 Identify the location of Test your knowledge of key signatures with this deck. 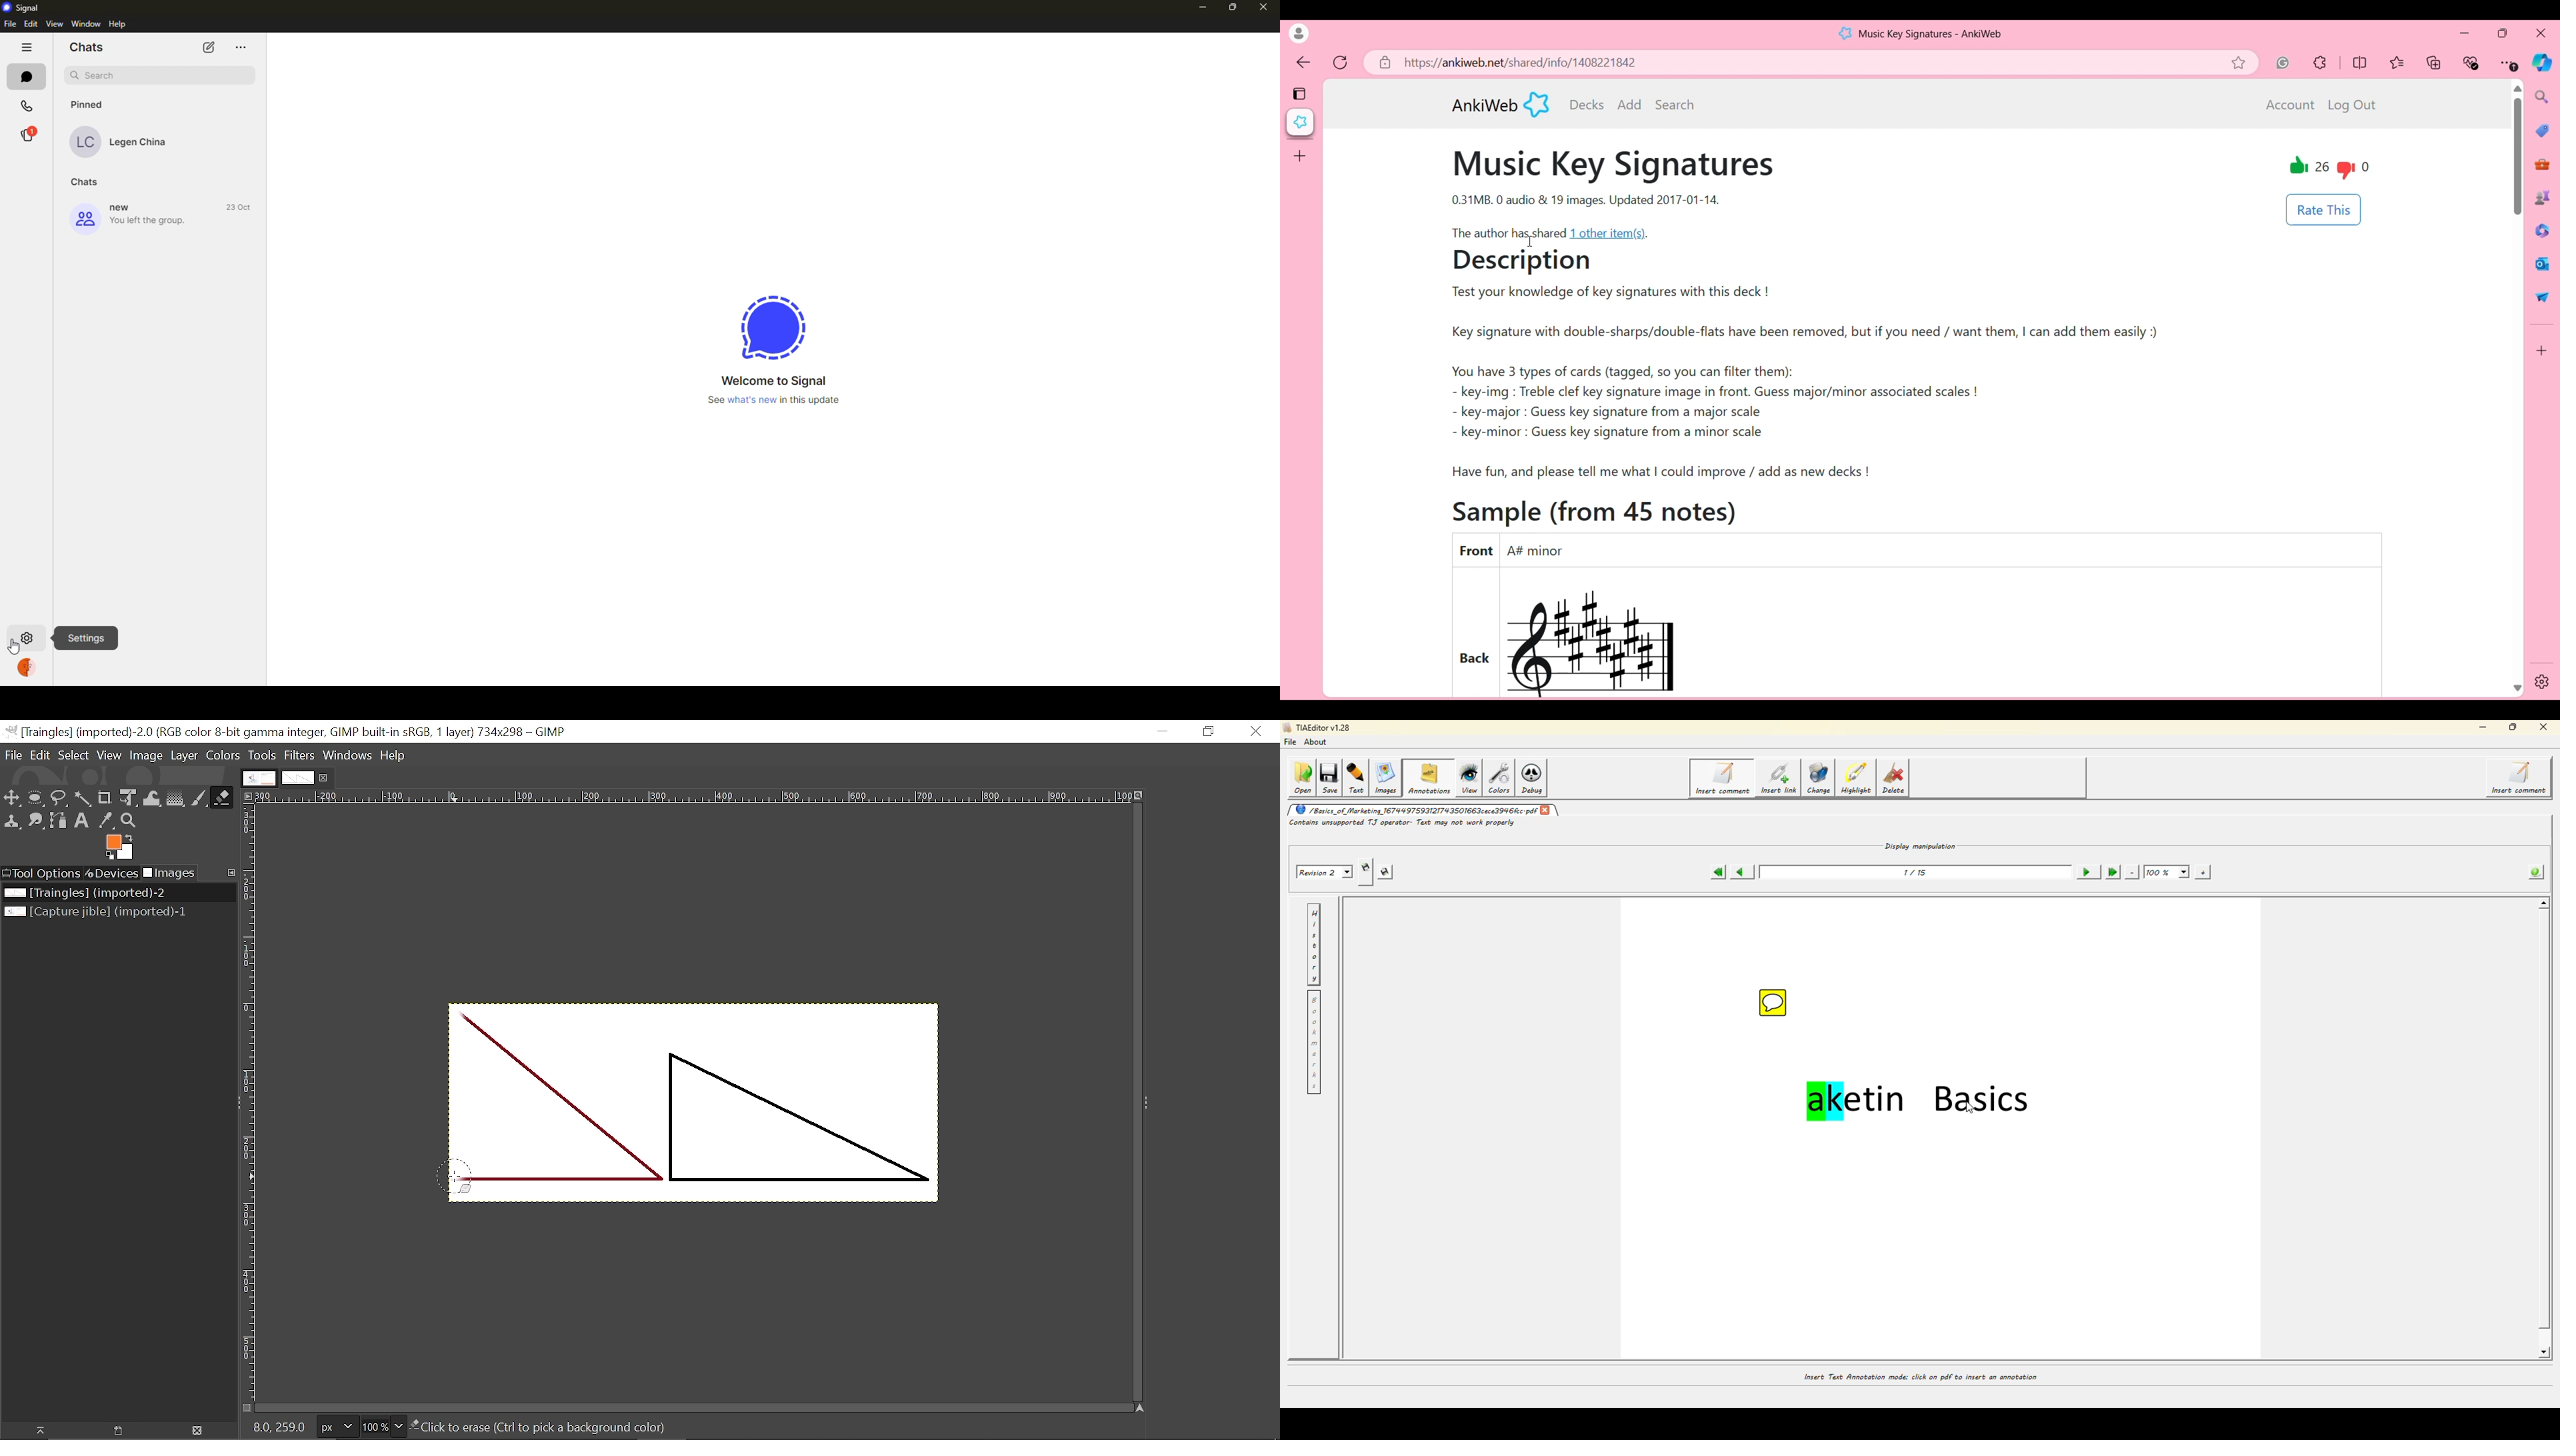
(1607, 294).